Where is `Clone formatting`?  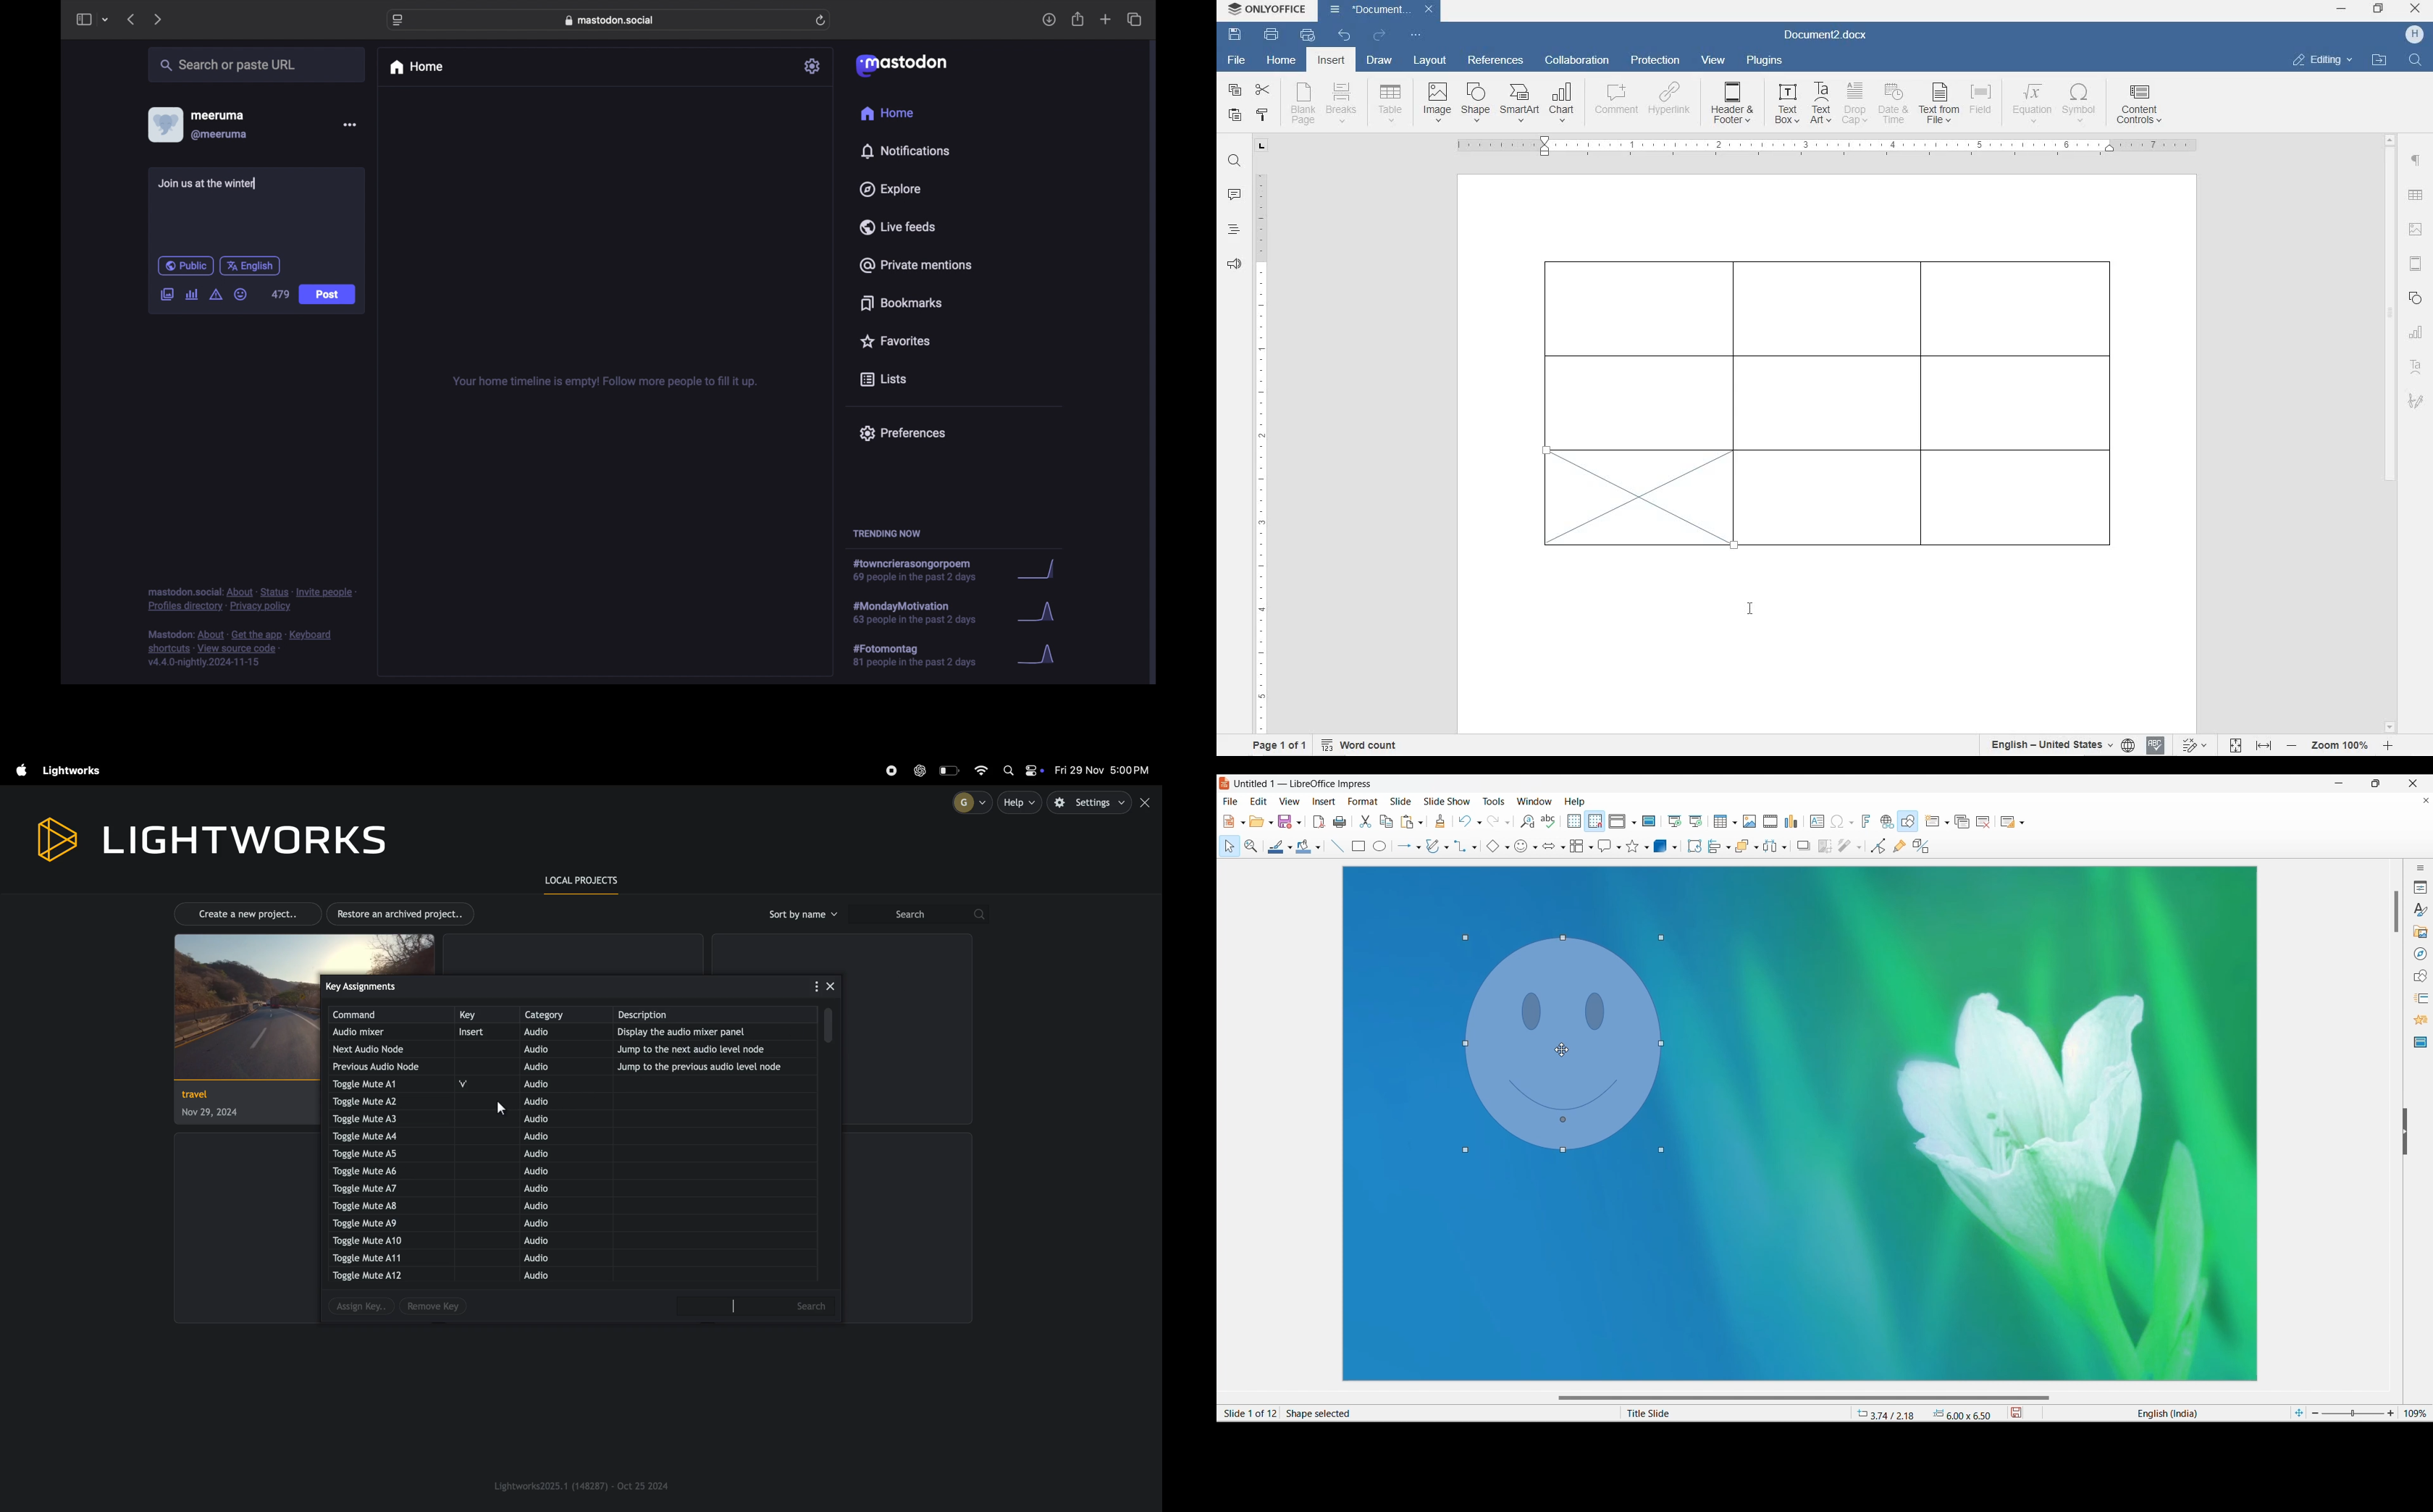 Clone formatting is located at coordinates (1440, 821).